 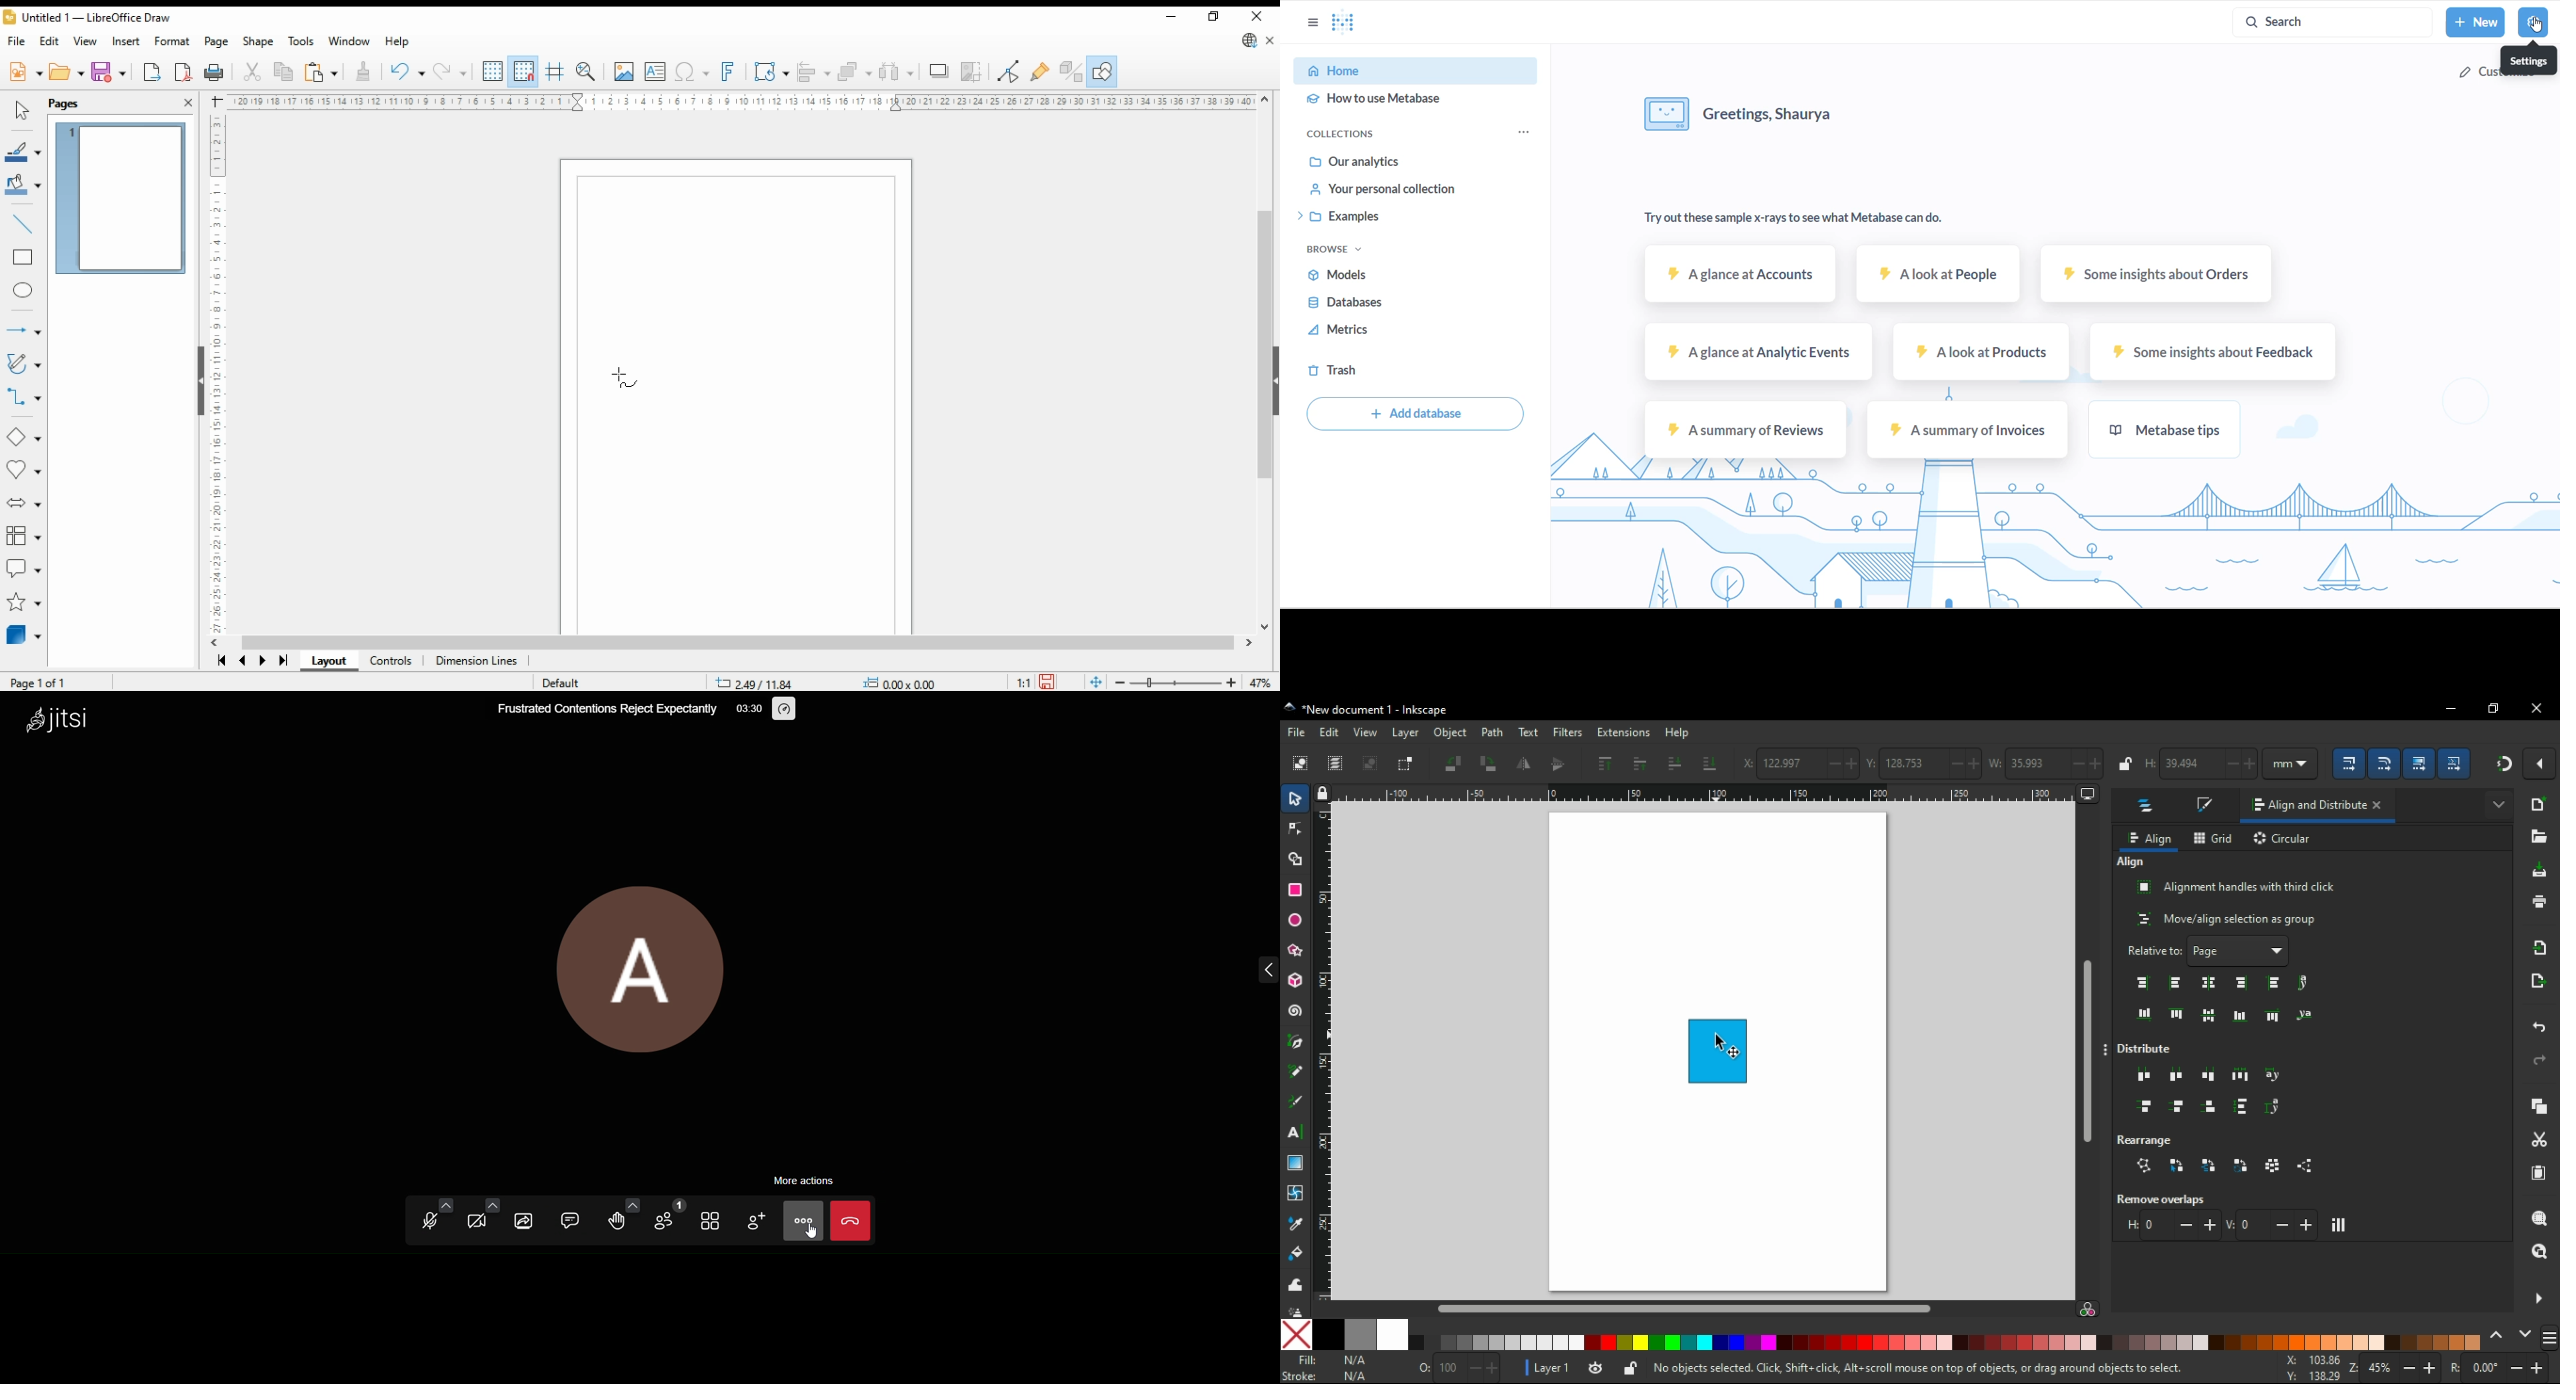 What do you see at coordinates (2457, 764) in the screenshot?
I see `move patterns along with the objects` at bounding box center [2457, 764].